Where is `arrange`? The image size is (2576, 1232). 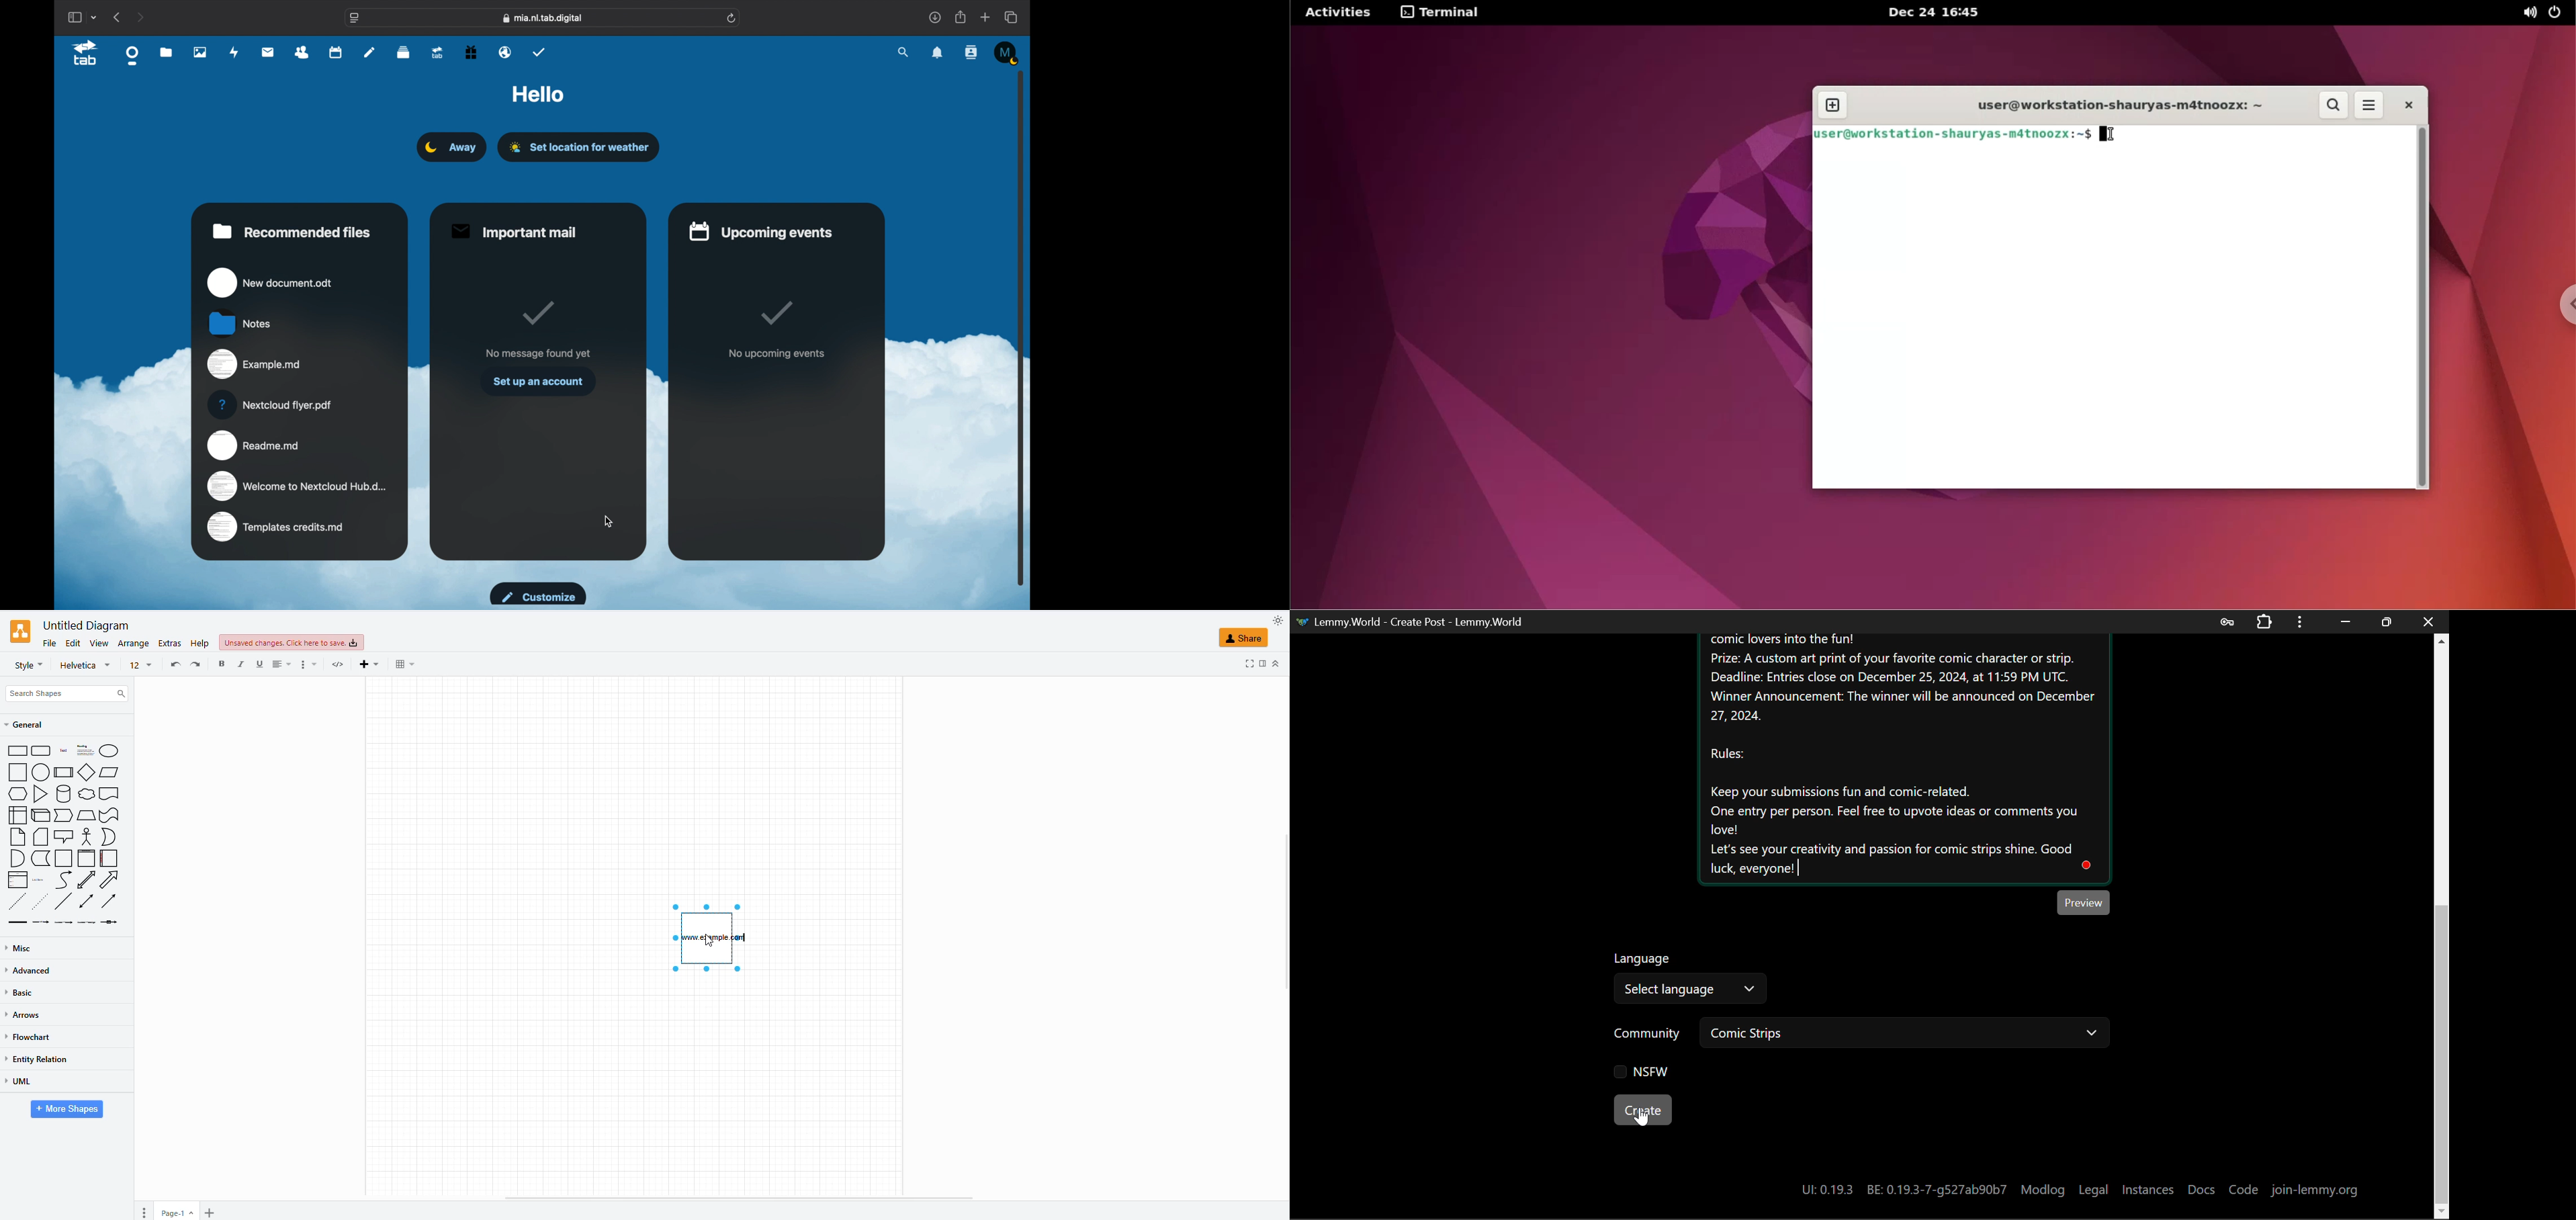 arrange is located at coordinates (132, 643).